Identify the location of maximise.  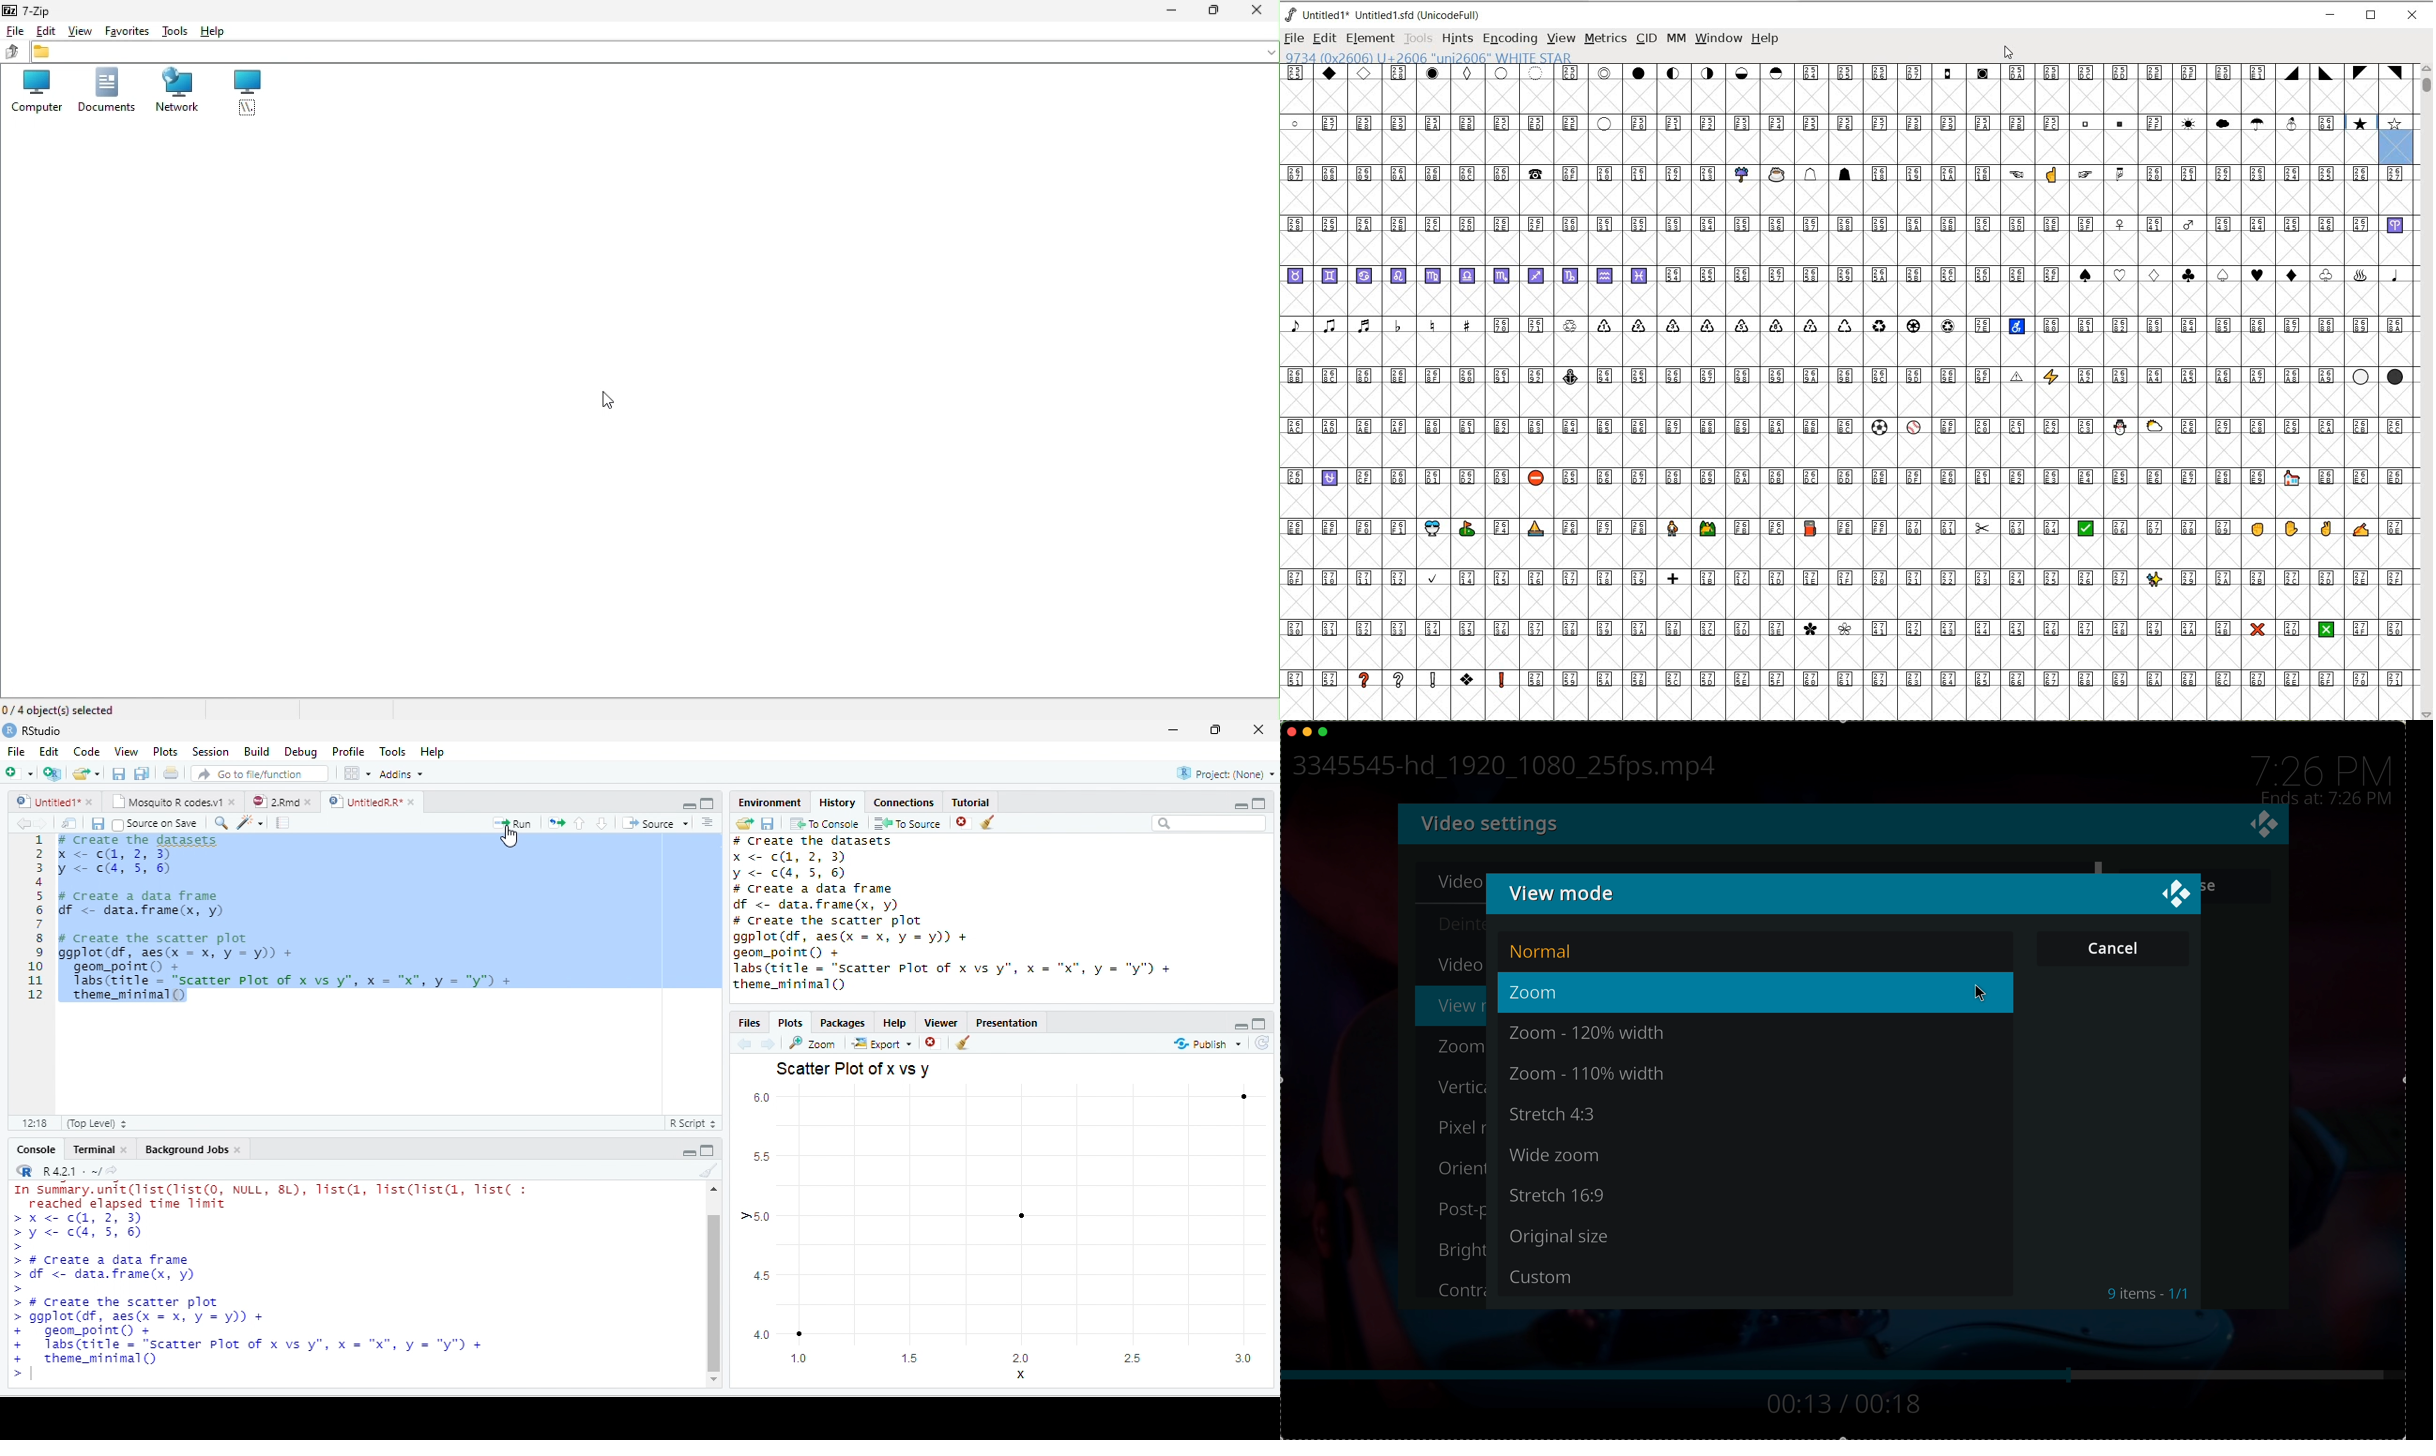
(1324, 731).